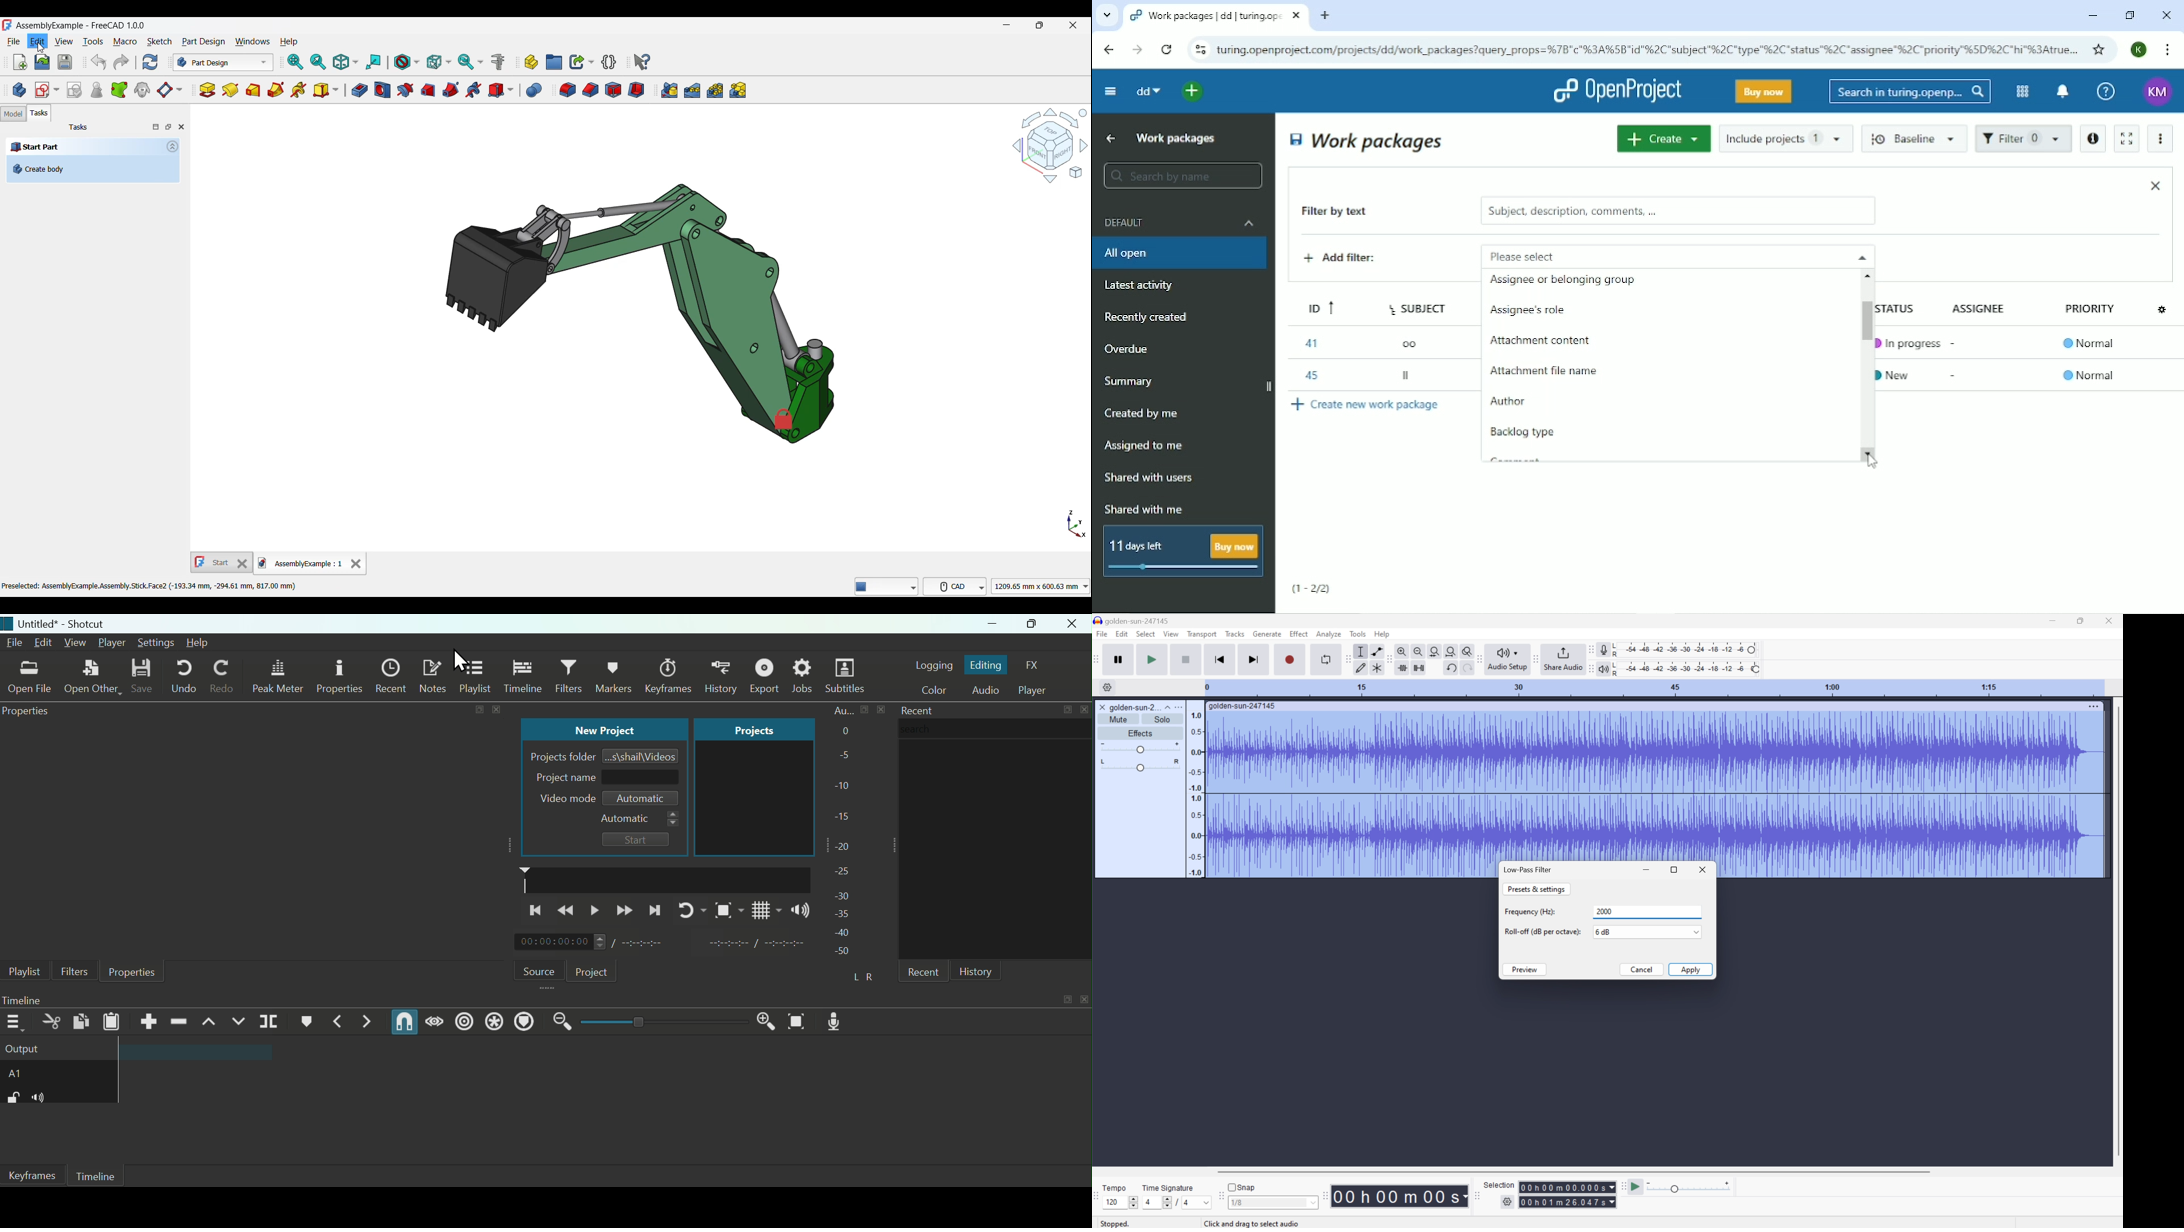  What do you see at coordinates (1083, 709) in the screenshot?
I see `close` at bounding box center [1083, 709].